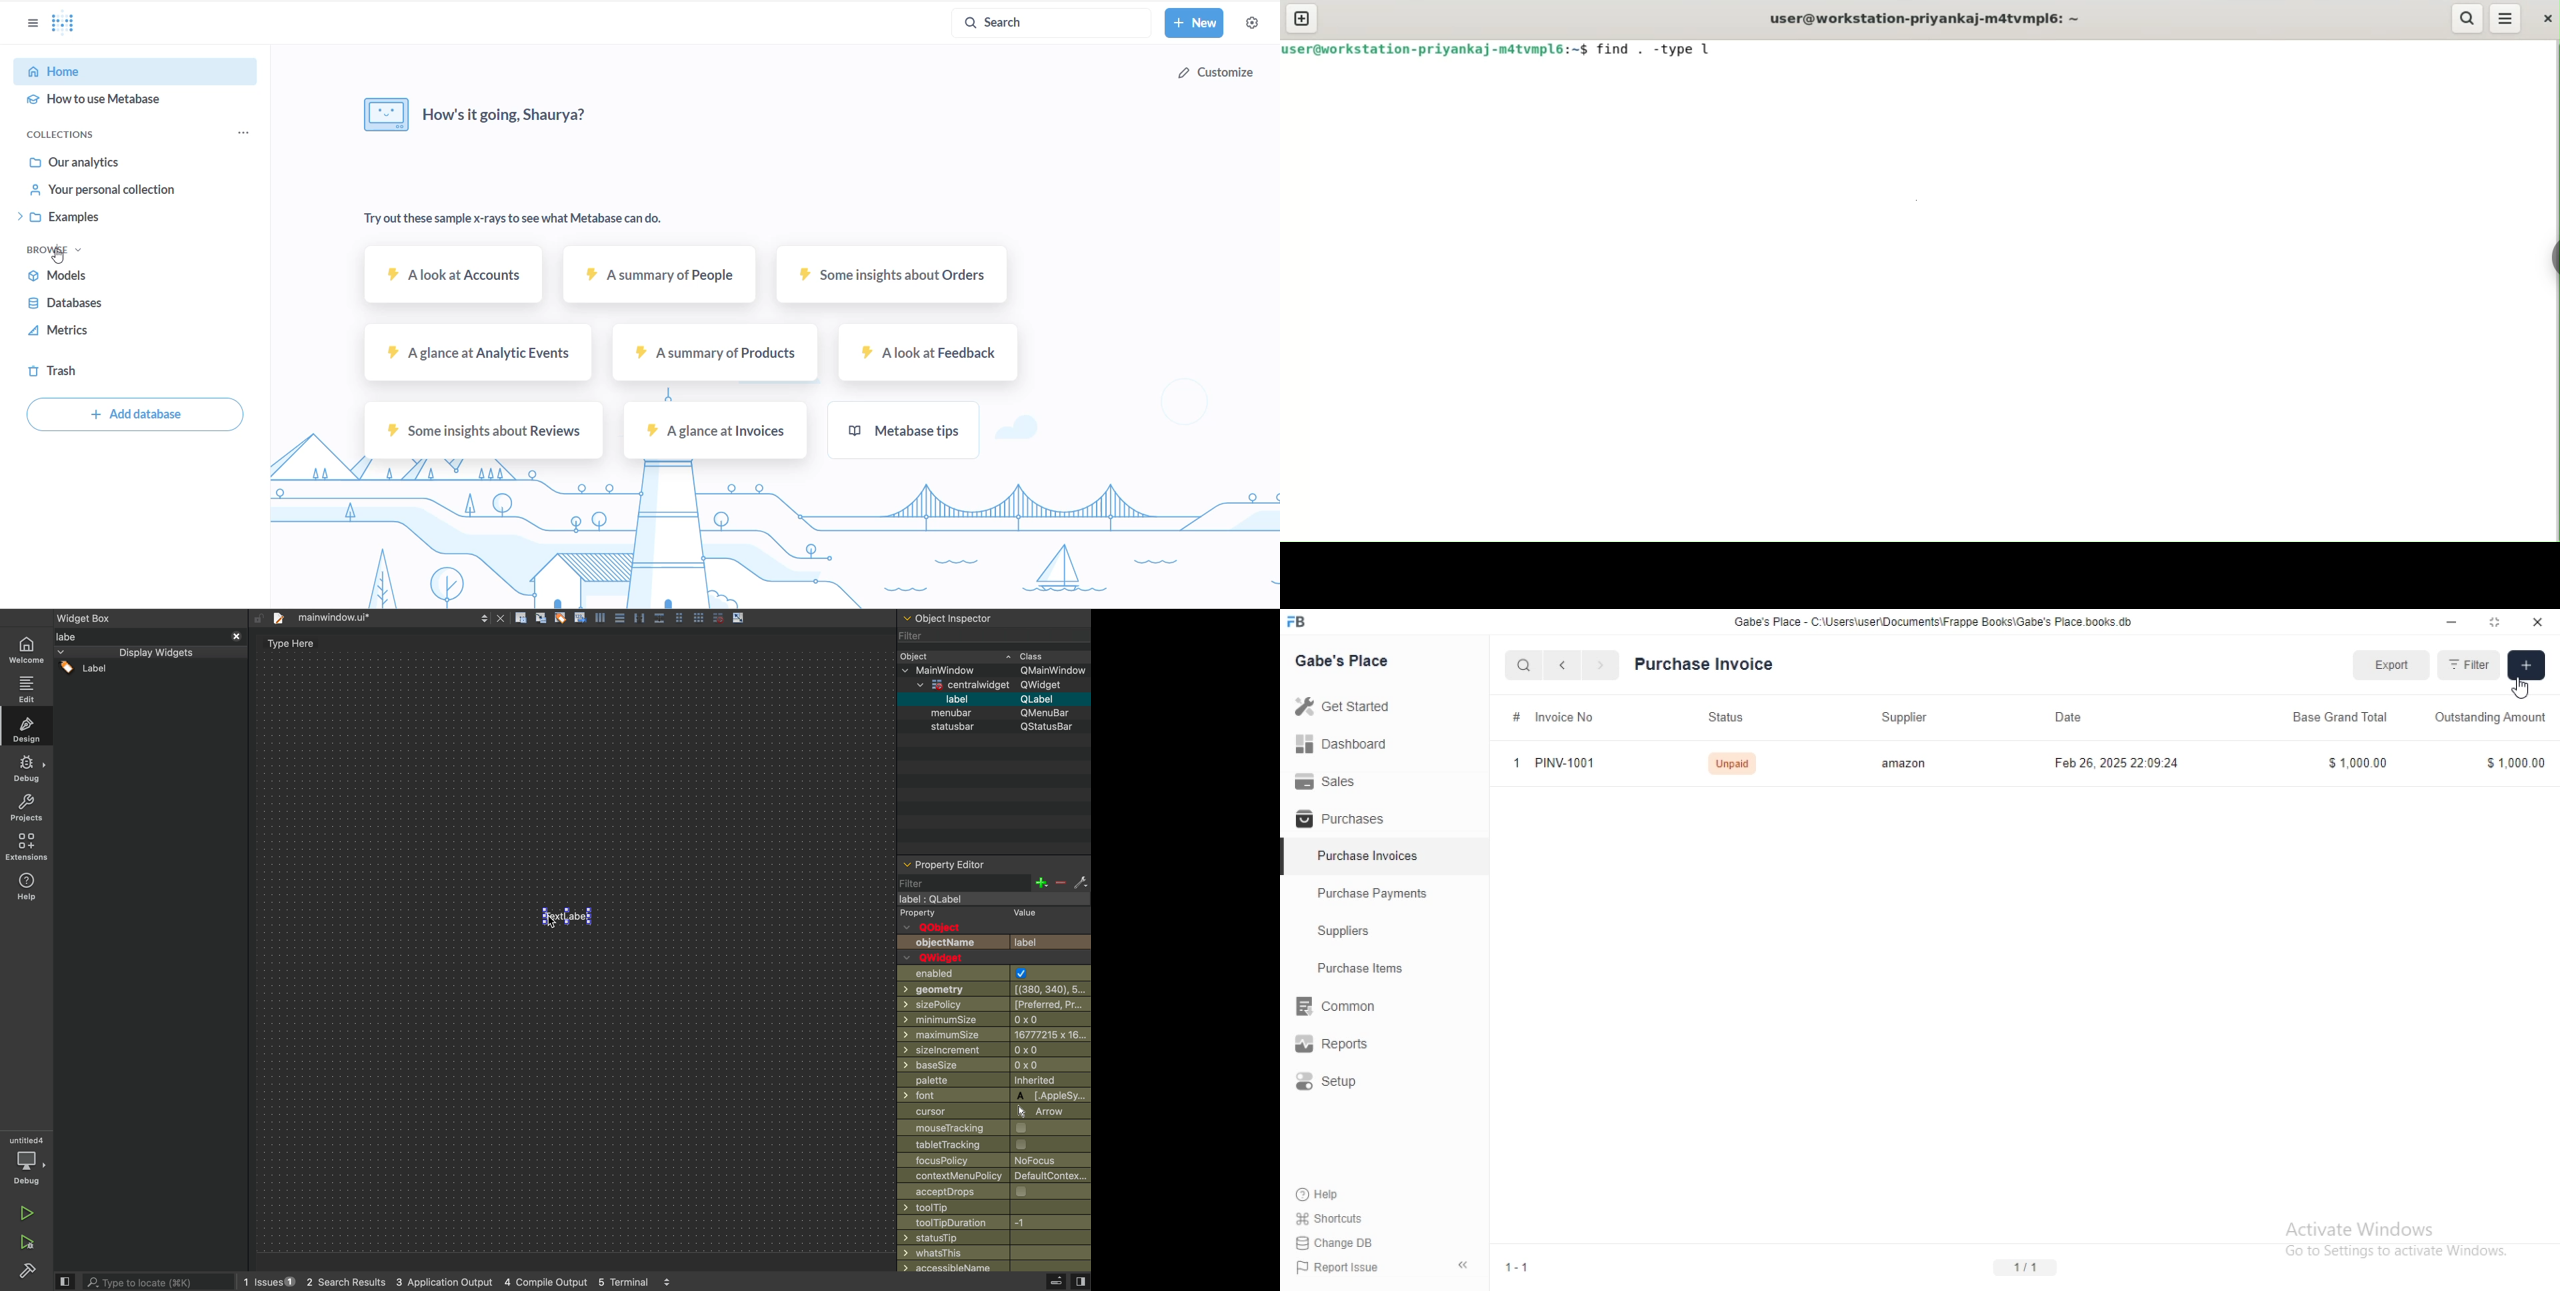 The height and width of the screenshot is (1316, 2576). Describe the element at coordinates (1731, 717) in the screenshot. I see `Status` at that location.